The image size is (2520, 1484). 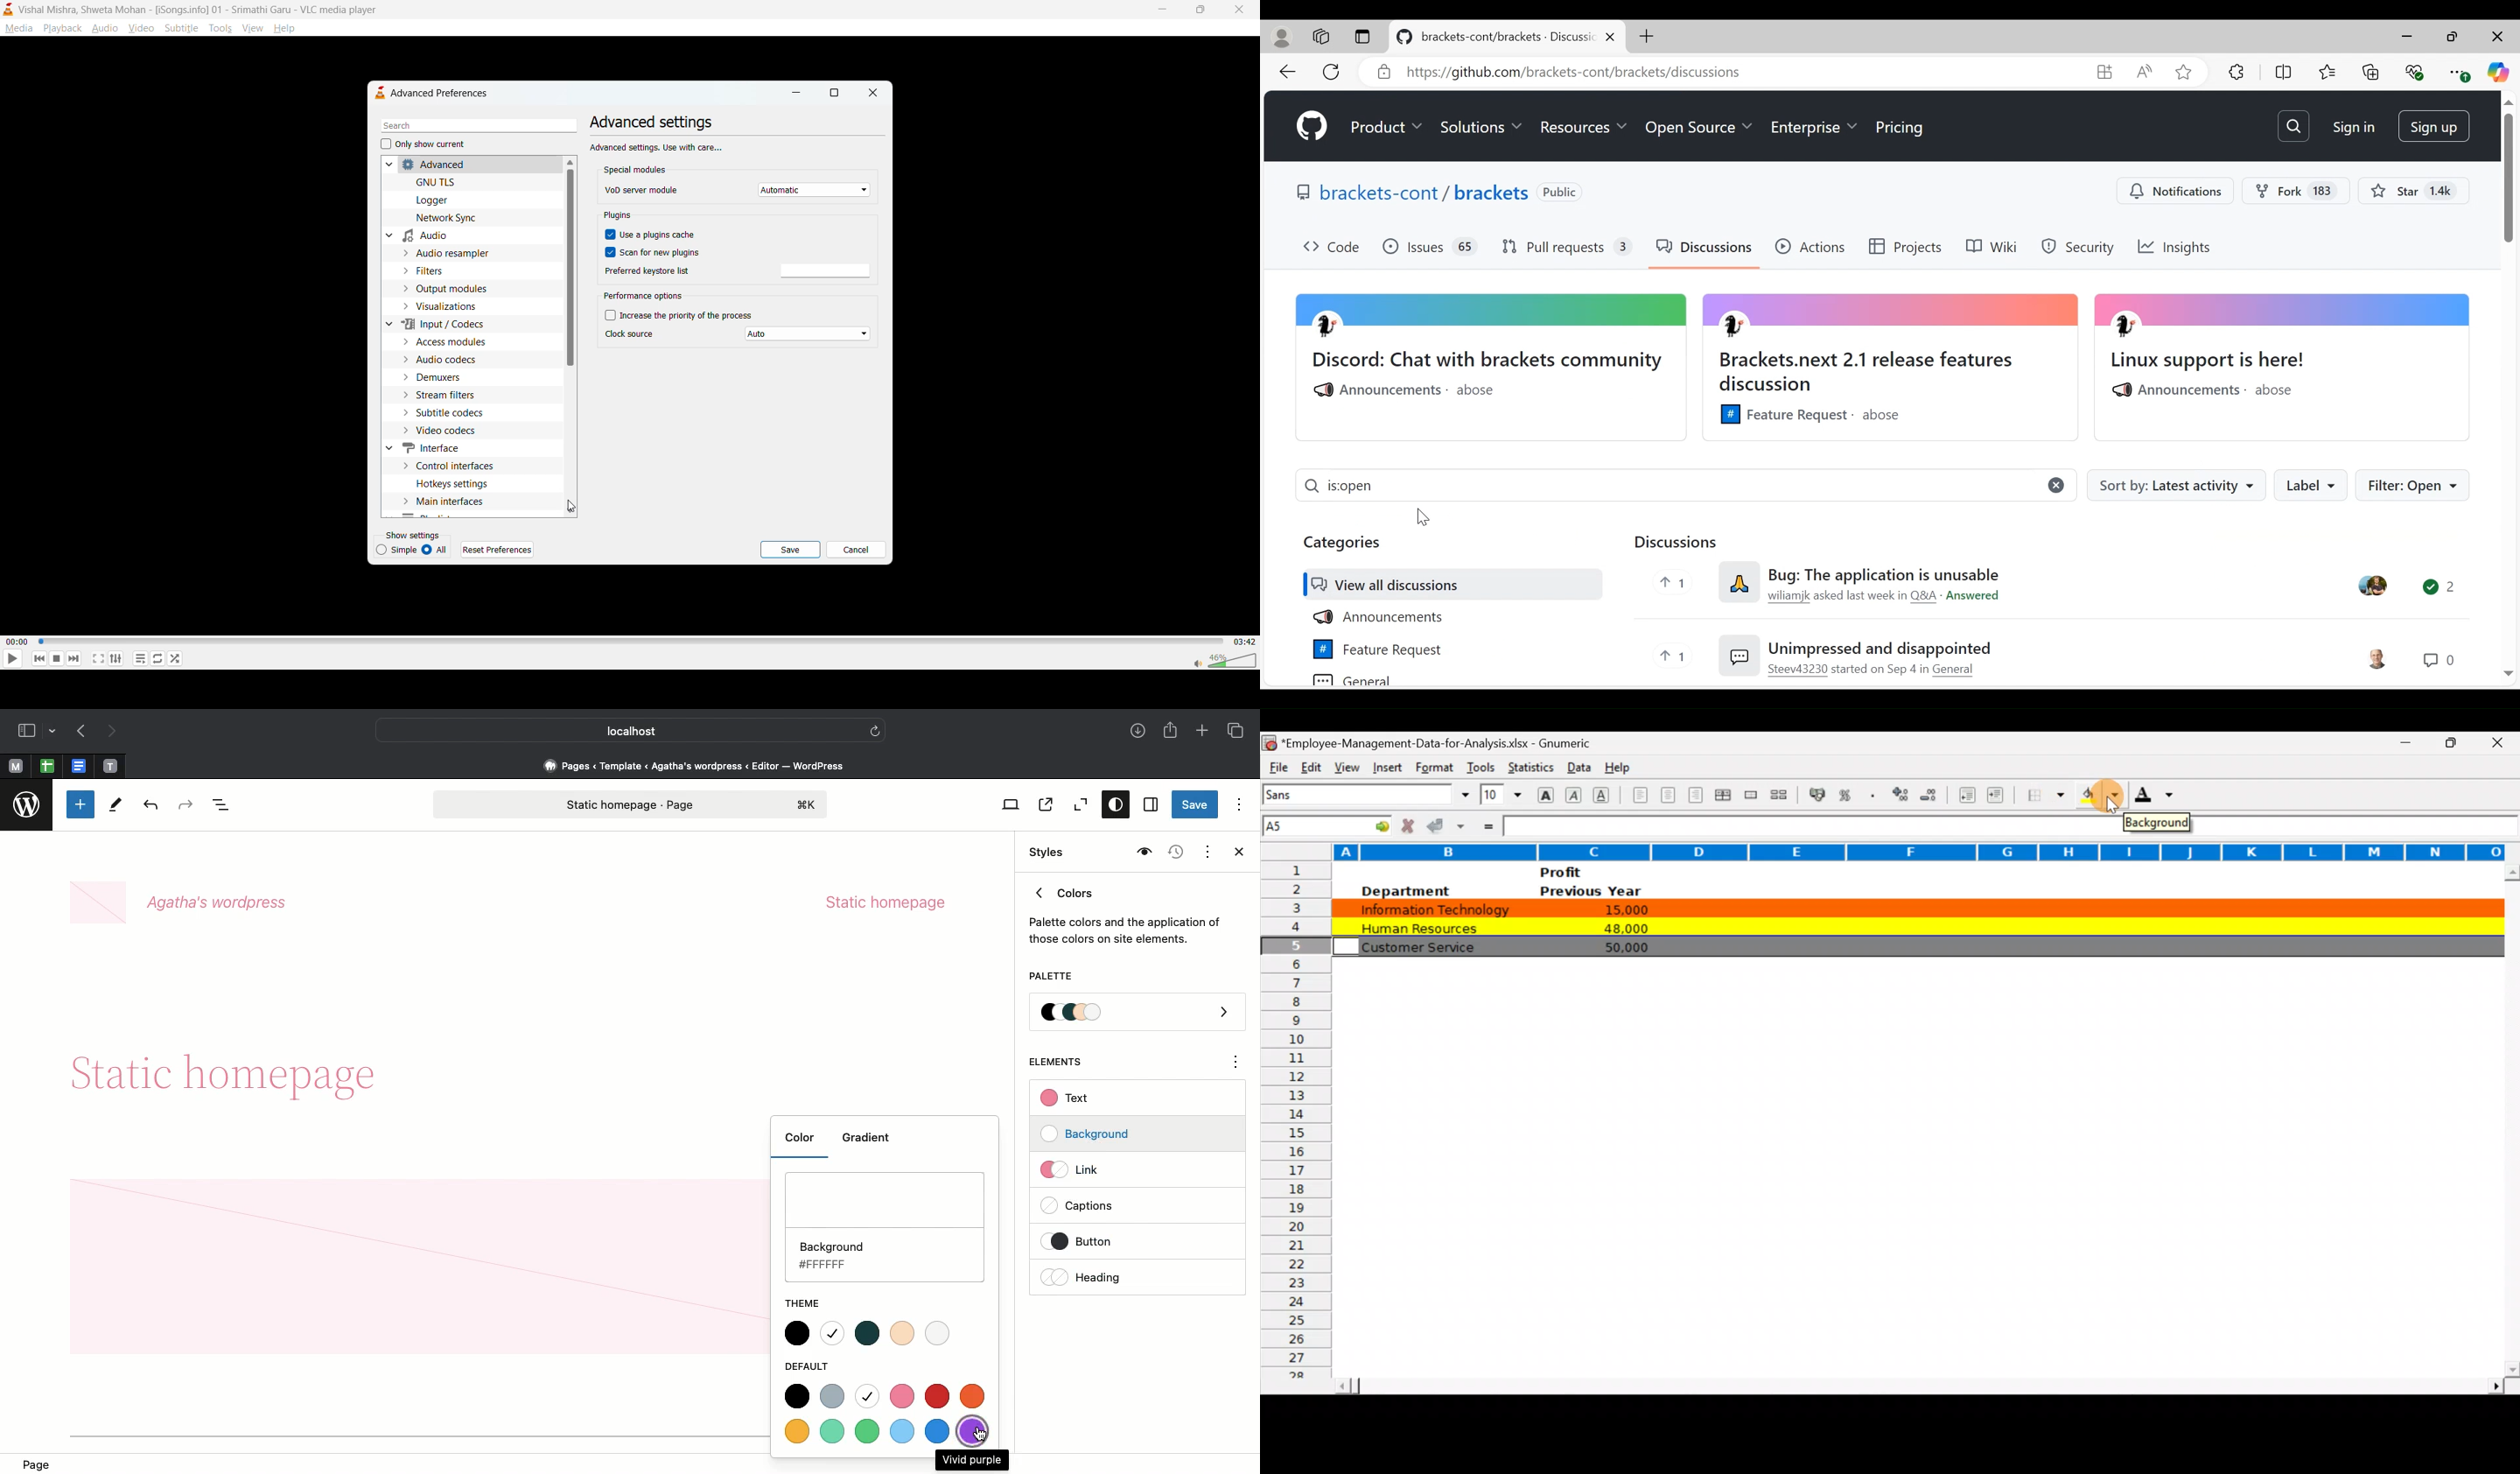 What do you see at coordinates (453, 394) in the screenshot?
I see `stream filters` at bounding box center [453, 394].